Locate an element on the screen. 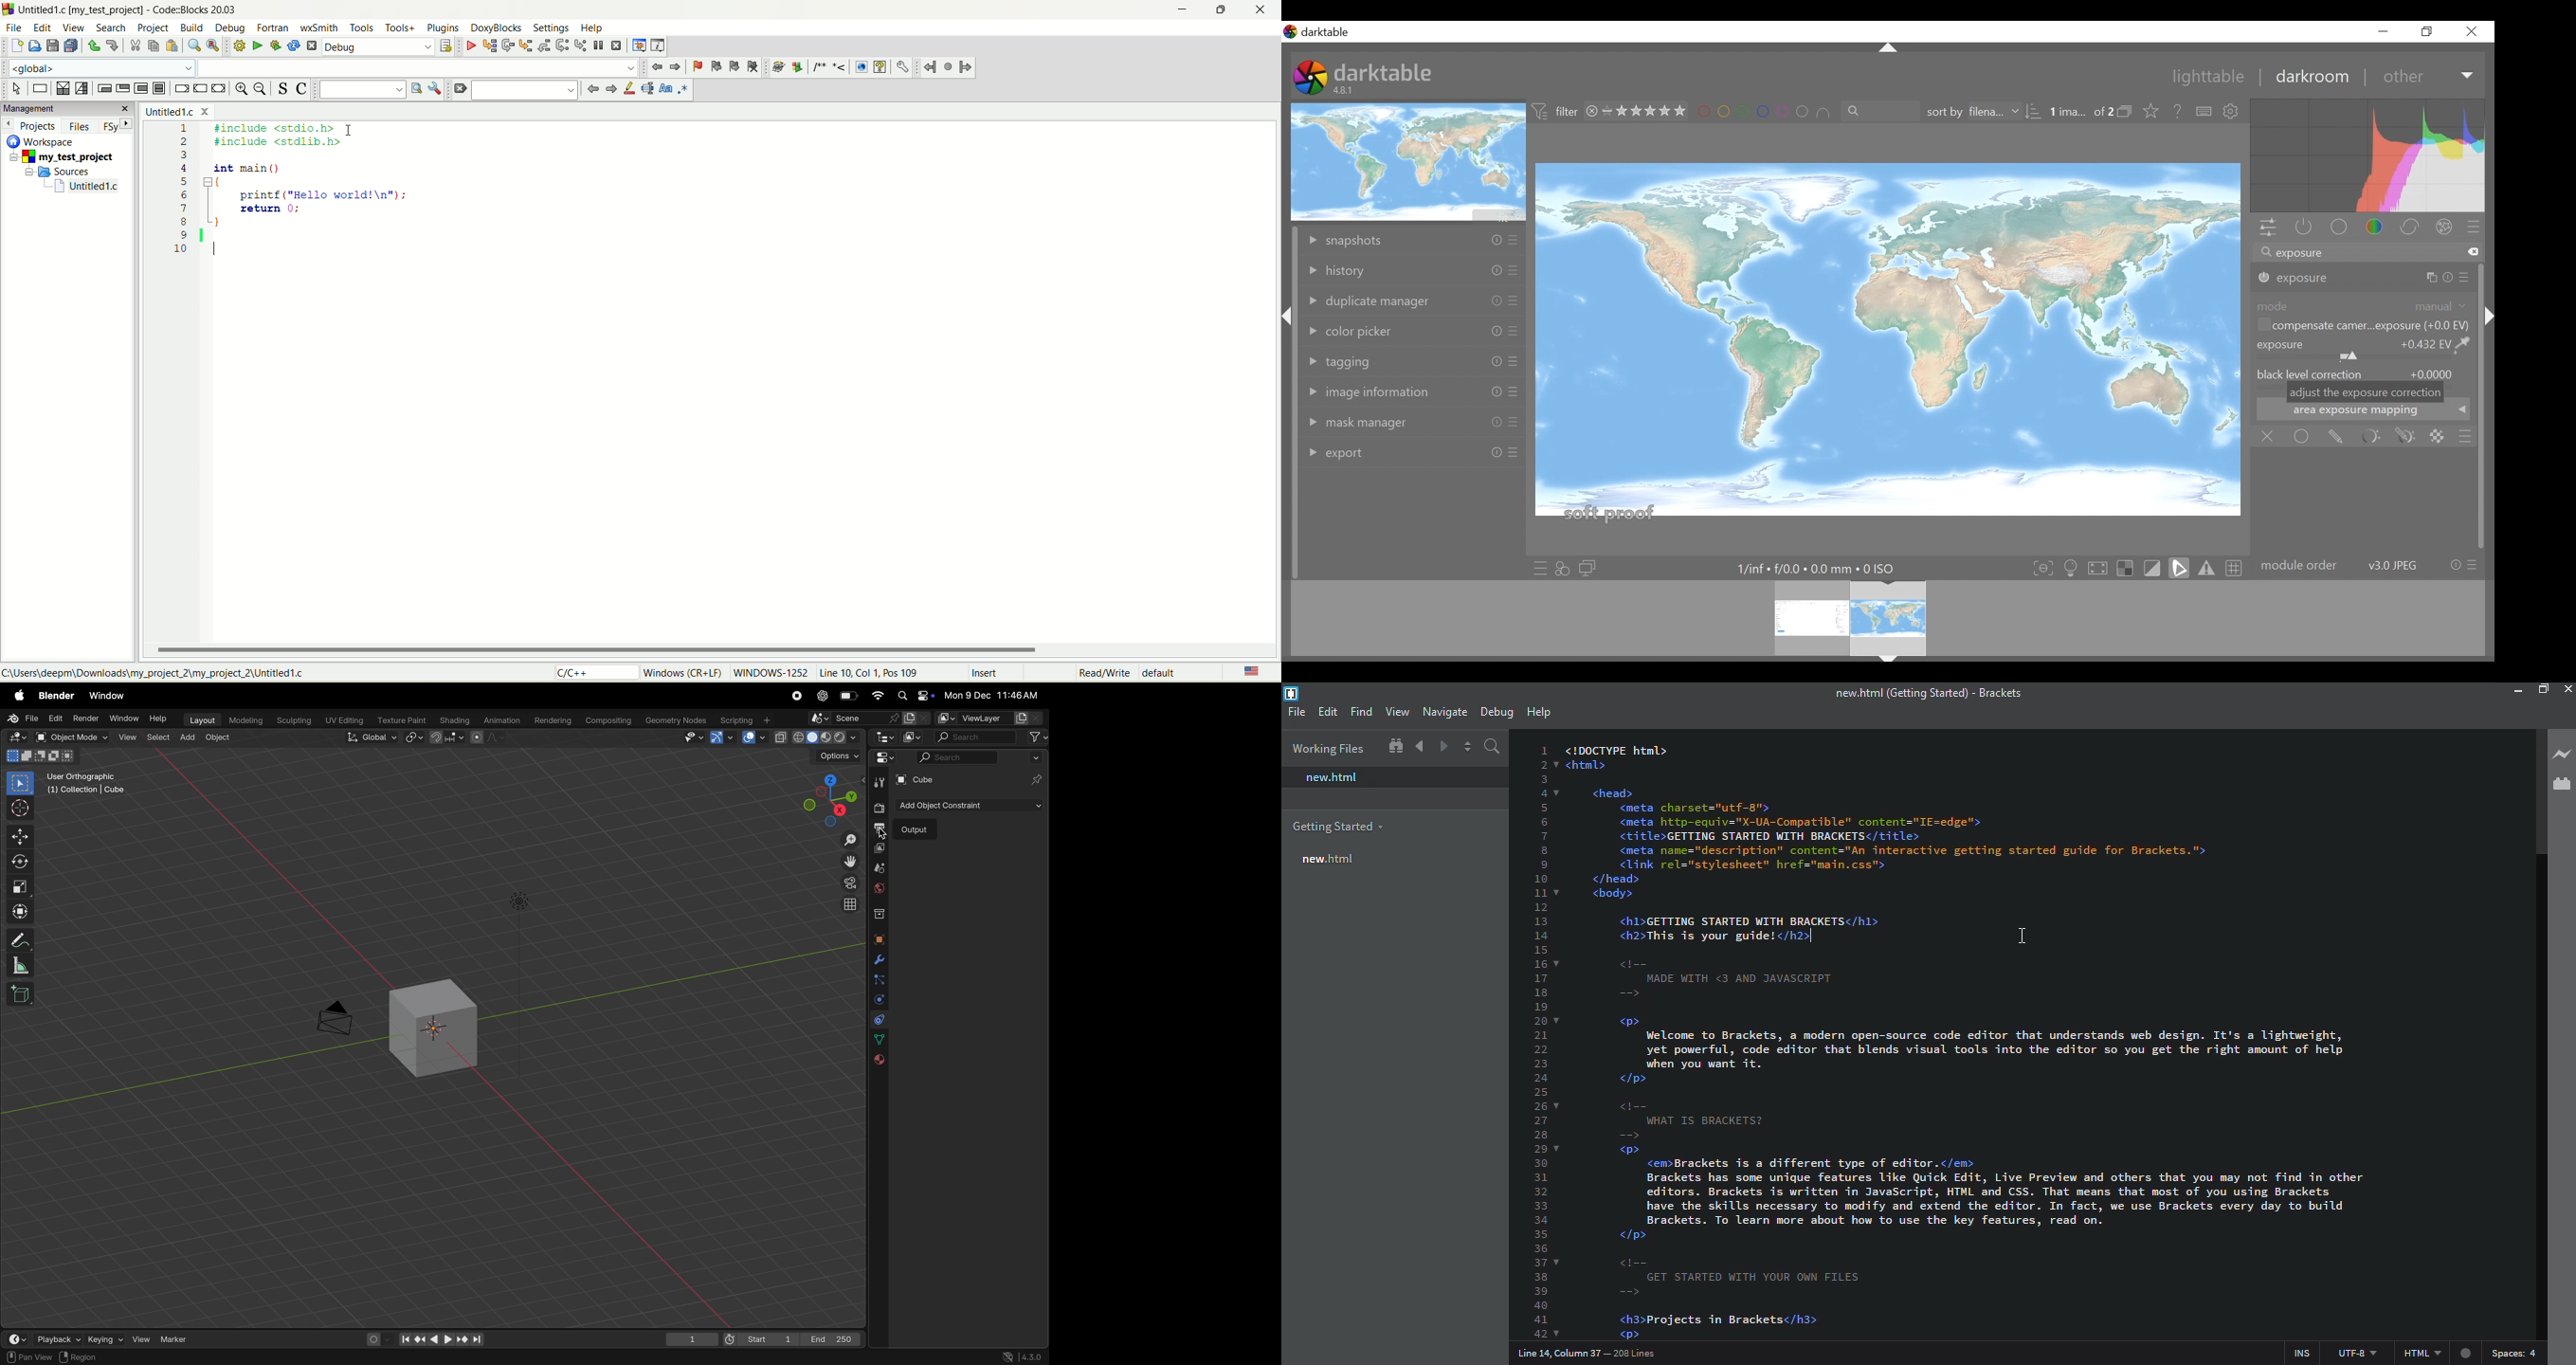 The width and height of the screenshot is (2576, 1372). apple menu is located at coordinates (19, 695).